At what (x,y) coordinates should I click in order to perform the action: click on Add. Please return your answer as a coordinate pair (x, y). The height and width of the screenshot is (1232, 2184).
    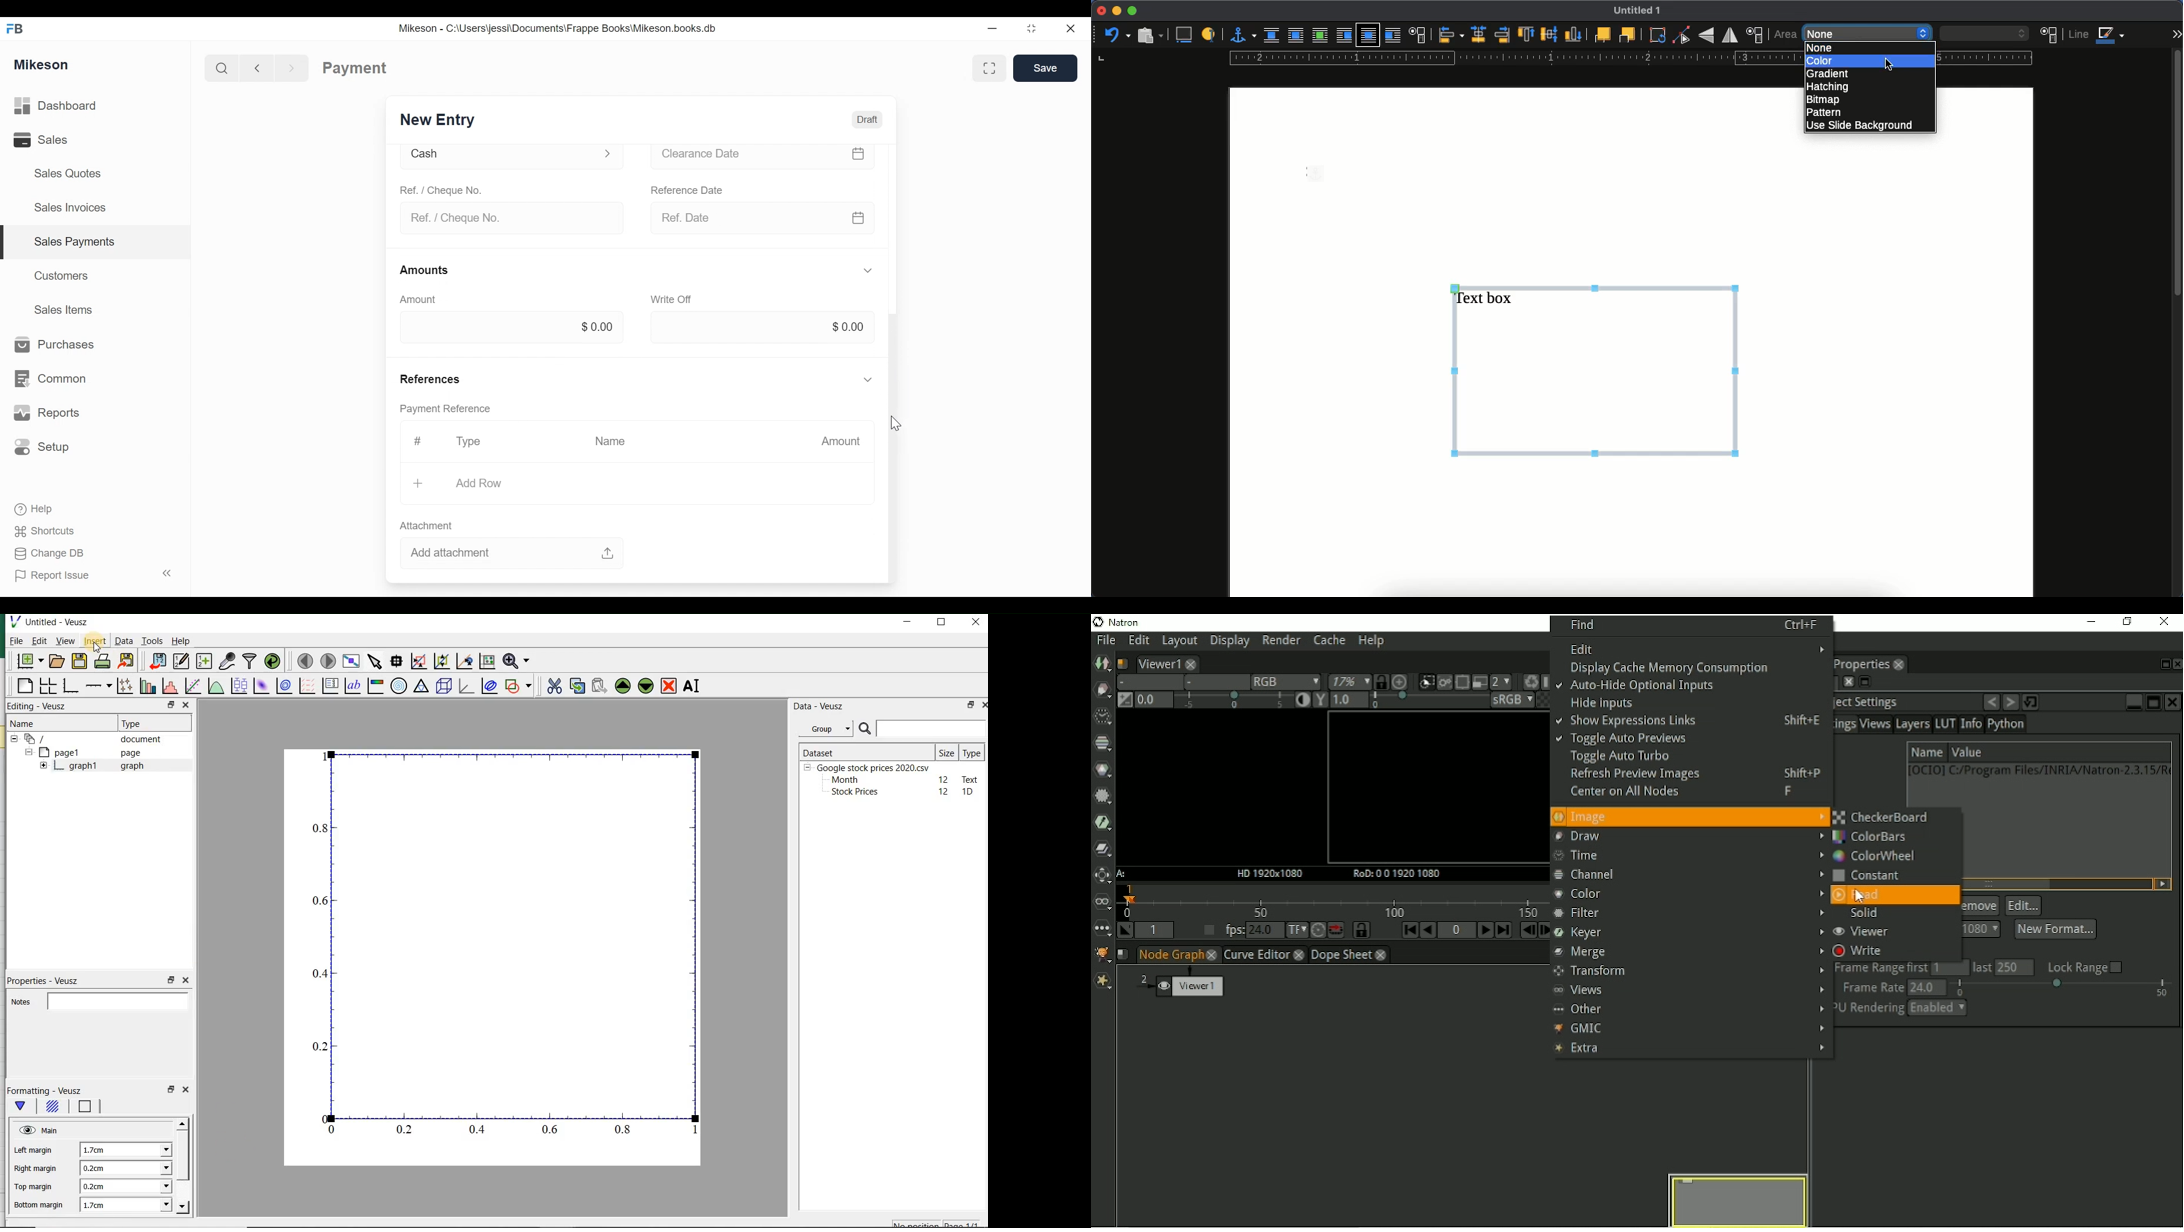
    Looking at the image, I should click on (420, 483).